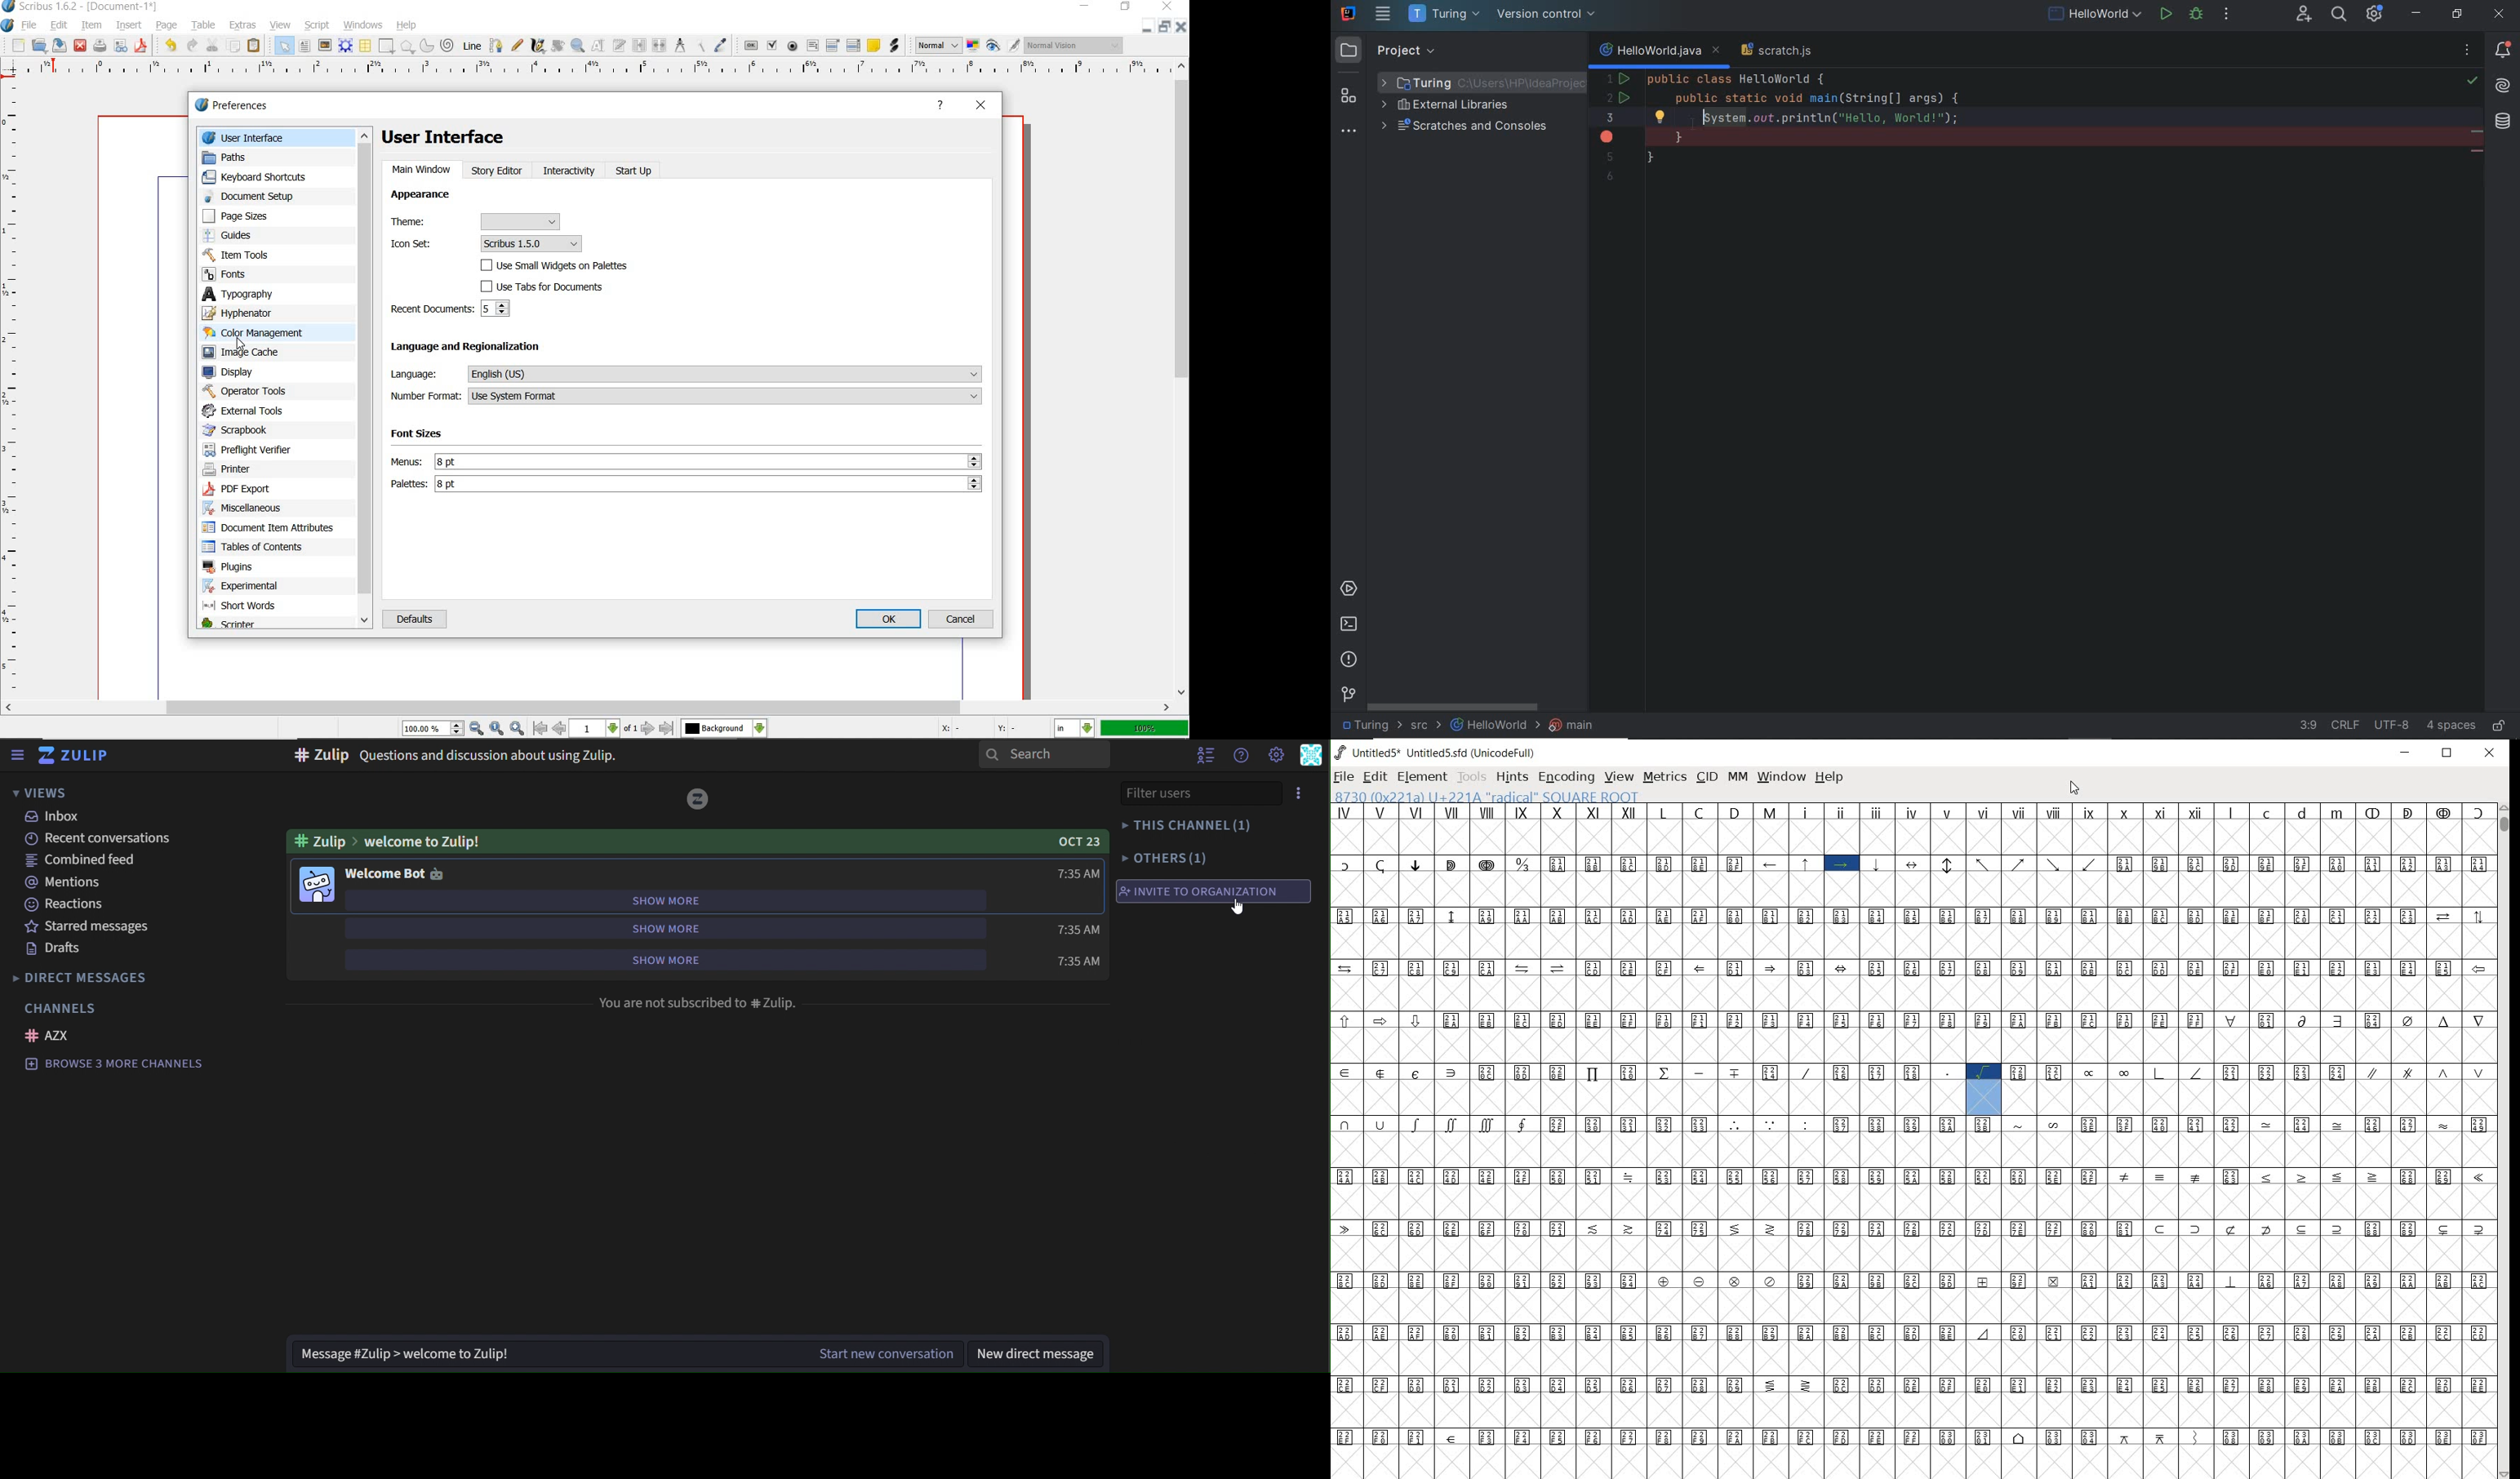  What do you see at coordinates (1238, 906) in the screenshot?
I see `cursor` at bounding box center [1238, 906].